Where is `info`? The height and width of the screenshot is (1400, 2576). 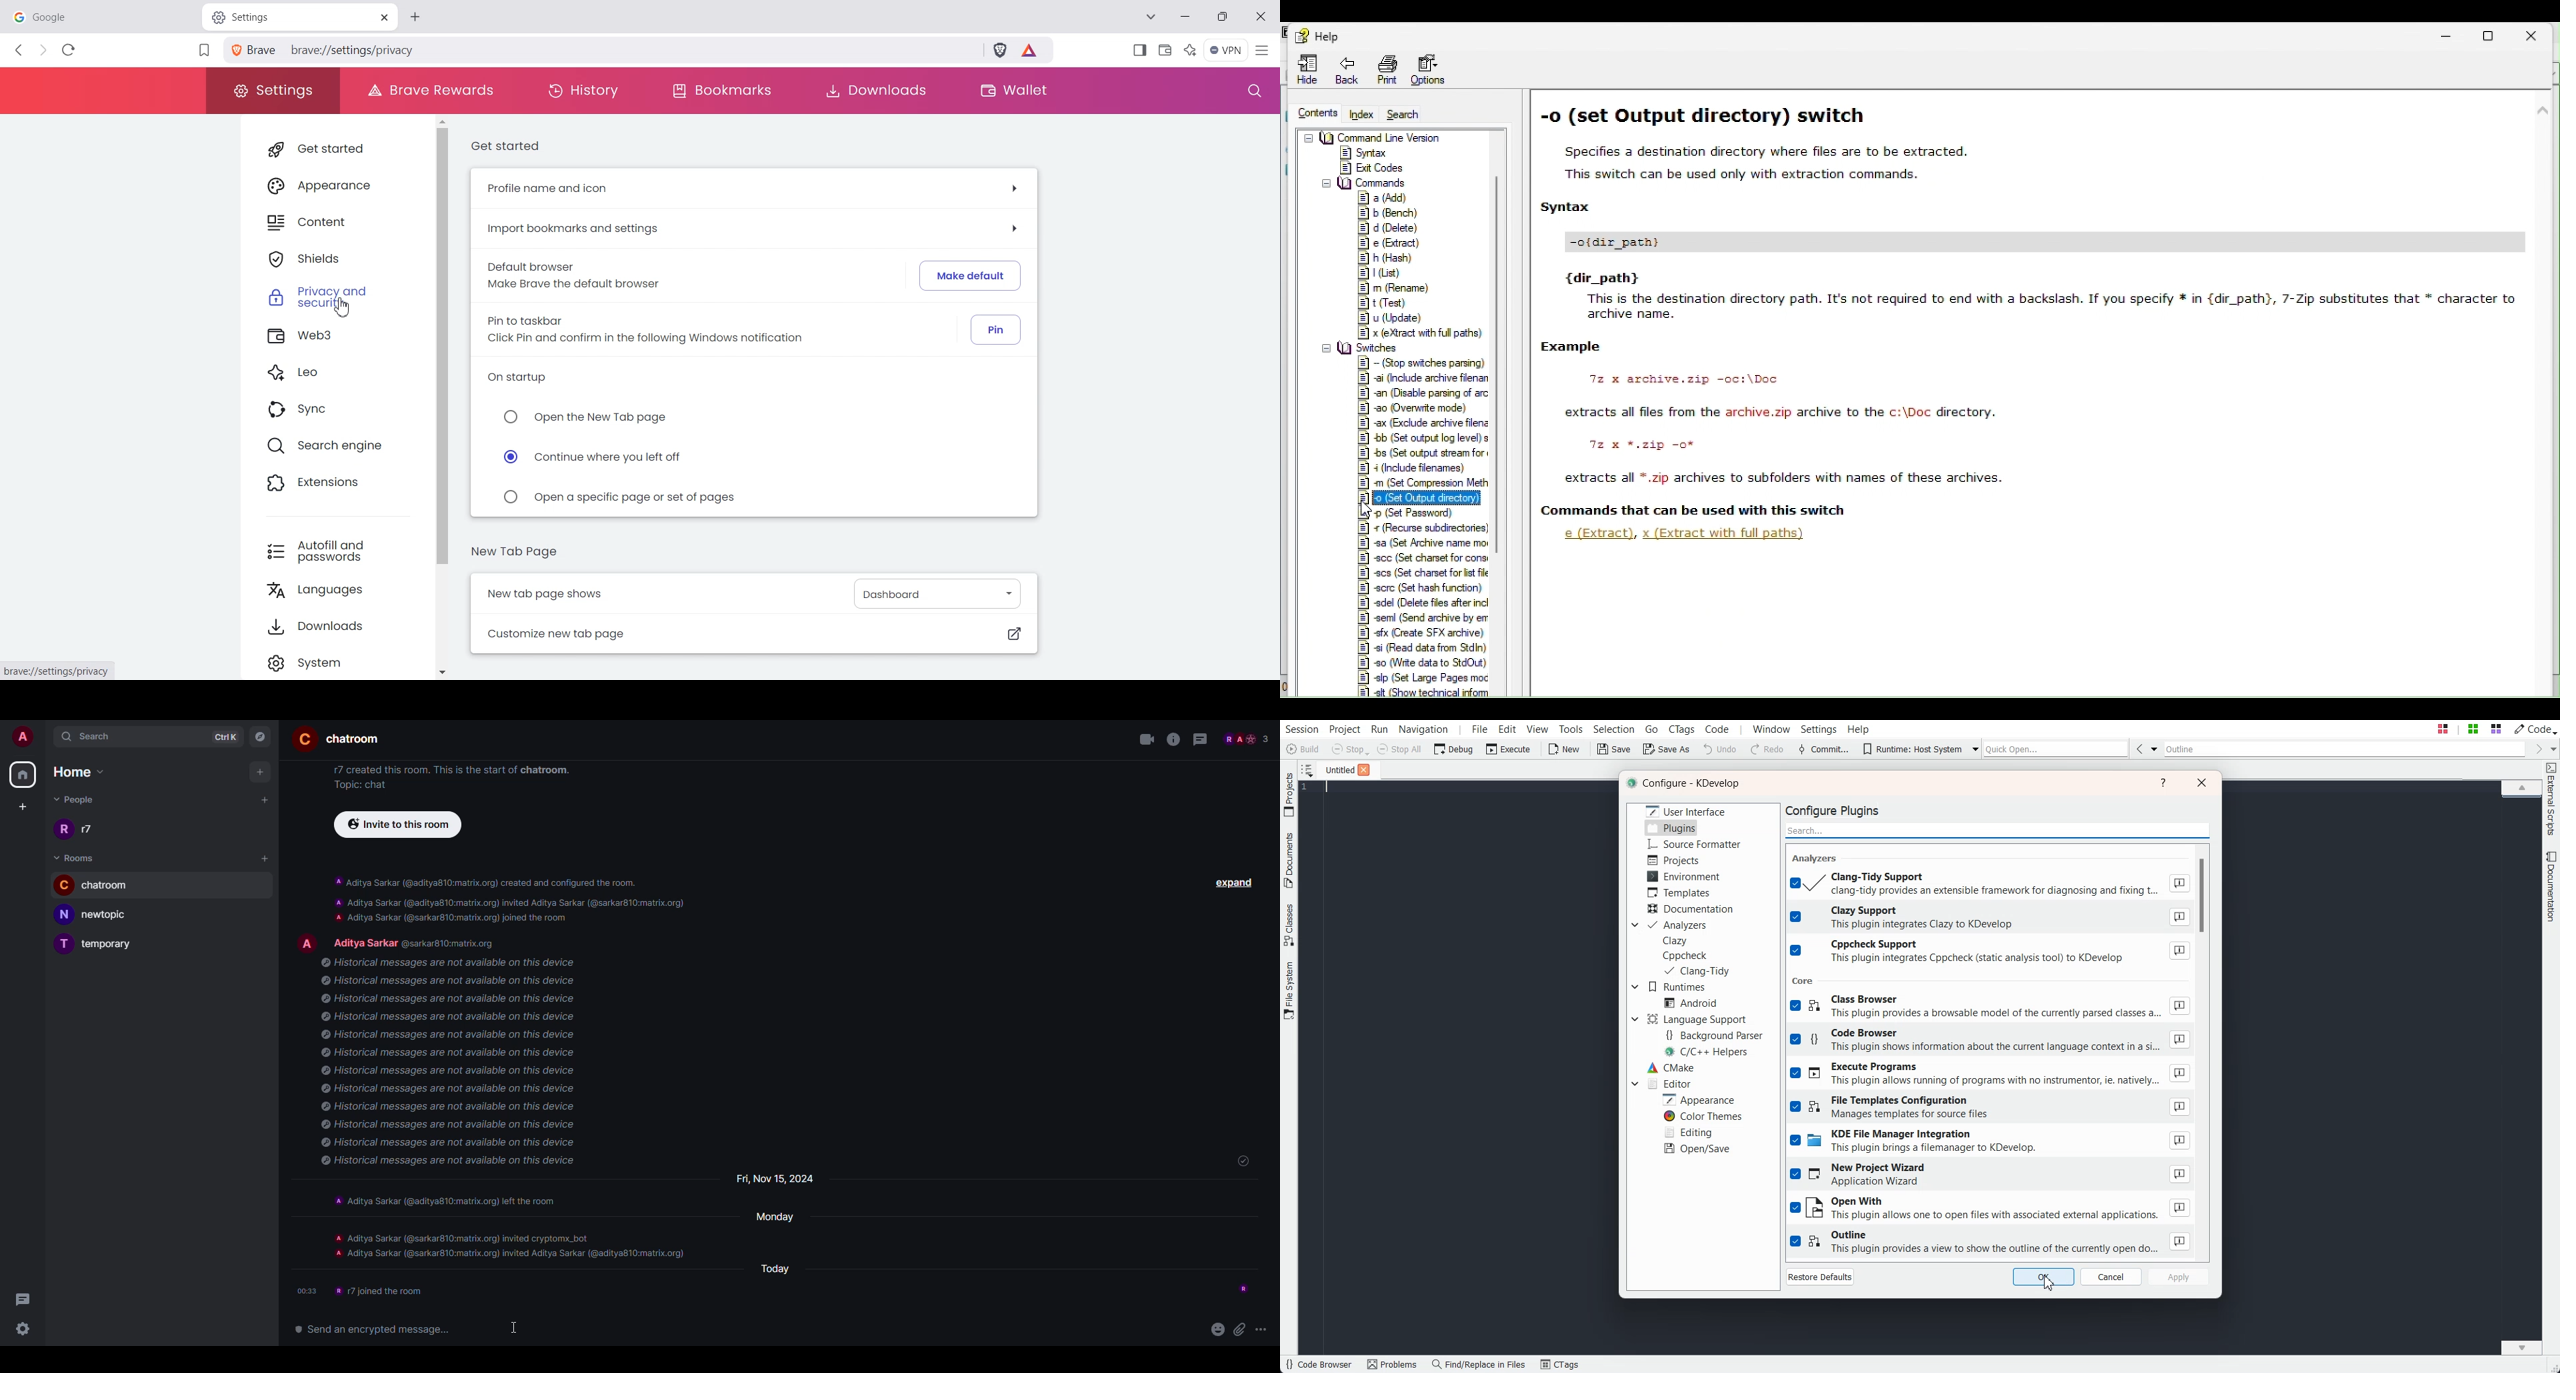
info is located at coordinates (1173, 739).